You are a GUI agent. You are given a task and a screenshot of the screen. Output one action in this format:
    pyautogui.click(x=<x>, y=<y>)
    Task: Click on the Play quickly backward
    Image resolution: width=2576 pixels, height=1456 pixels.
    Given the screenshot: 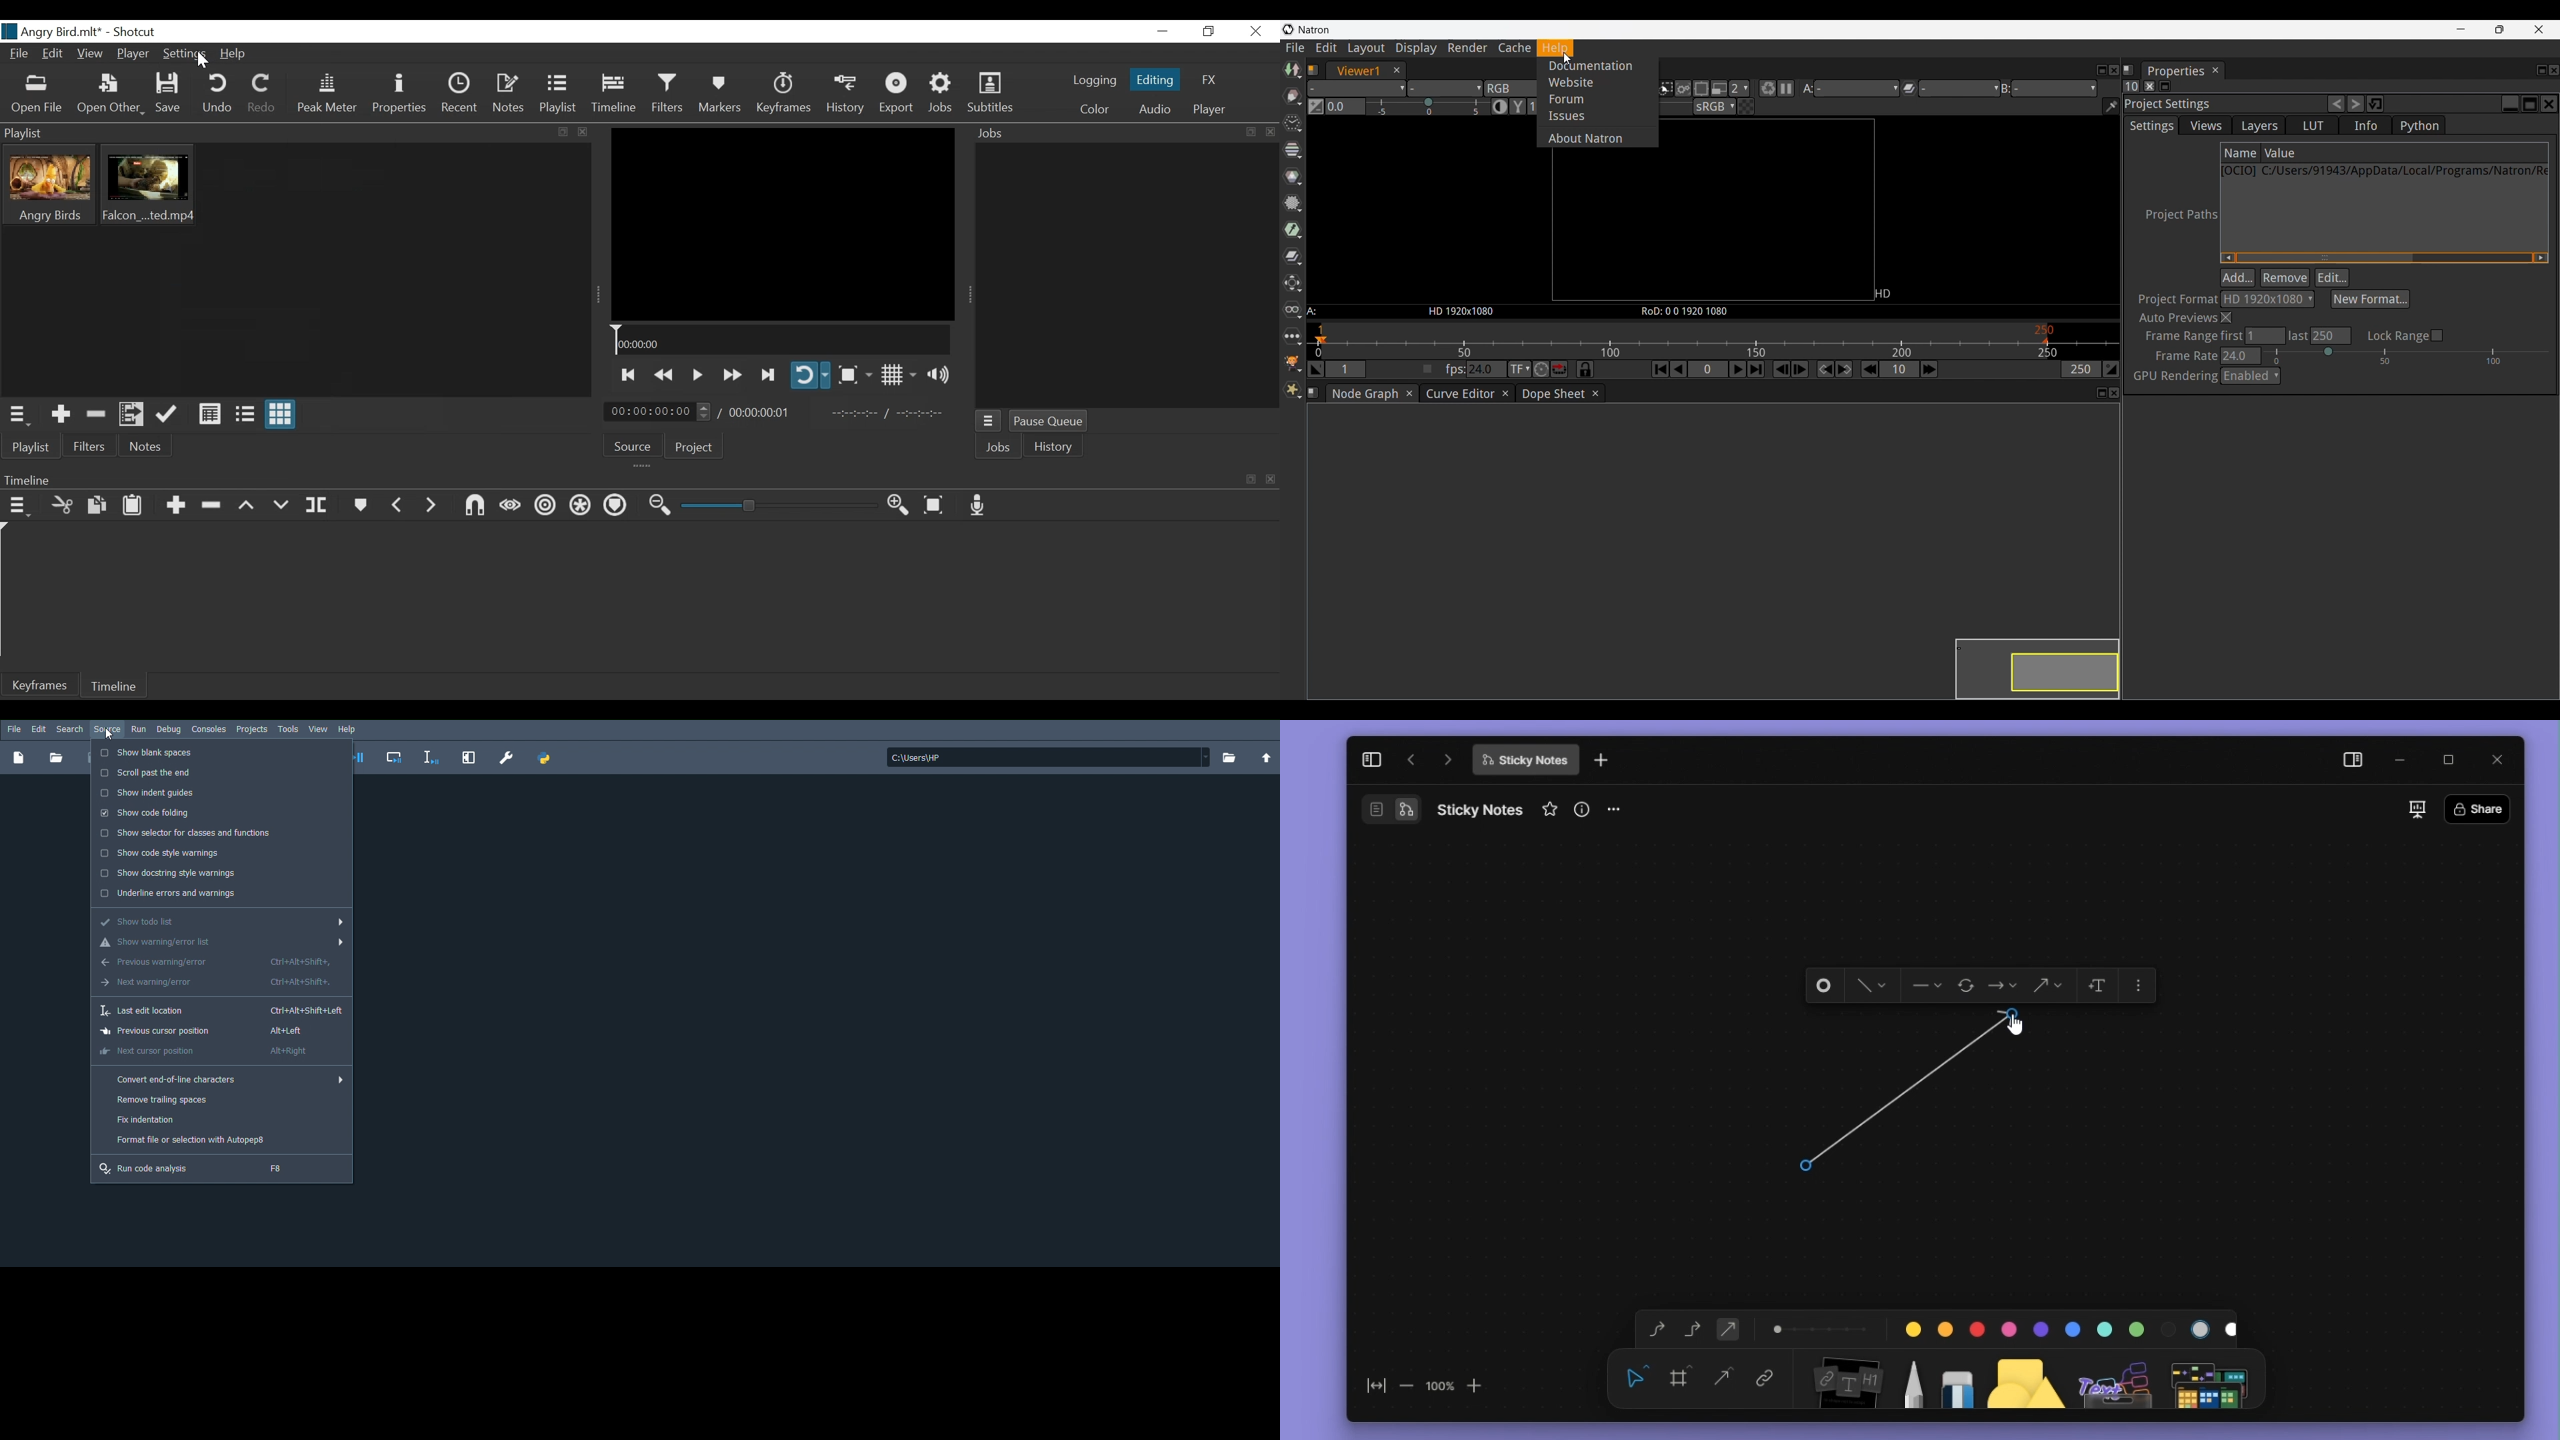 What is the action you would take?
    pyautogui.click(x=665, y=375)
    